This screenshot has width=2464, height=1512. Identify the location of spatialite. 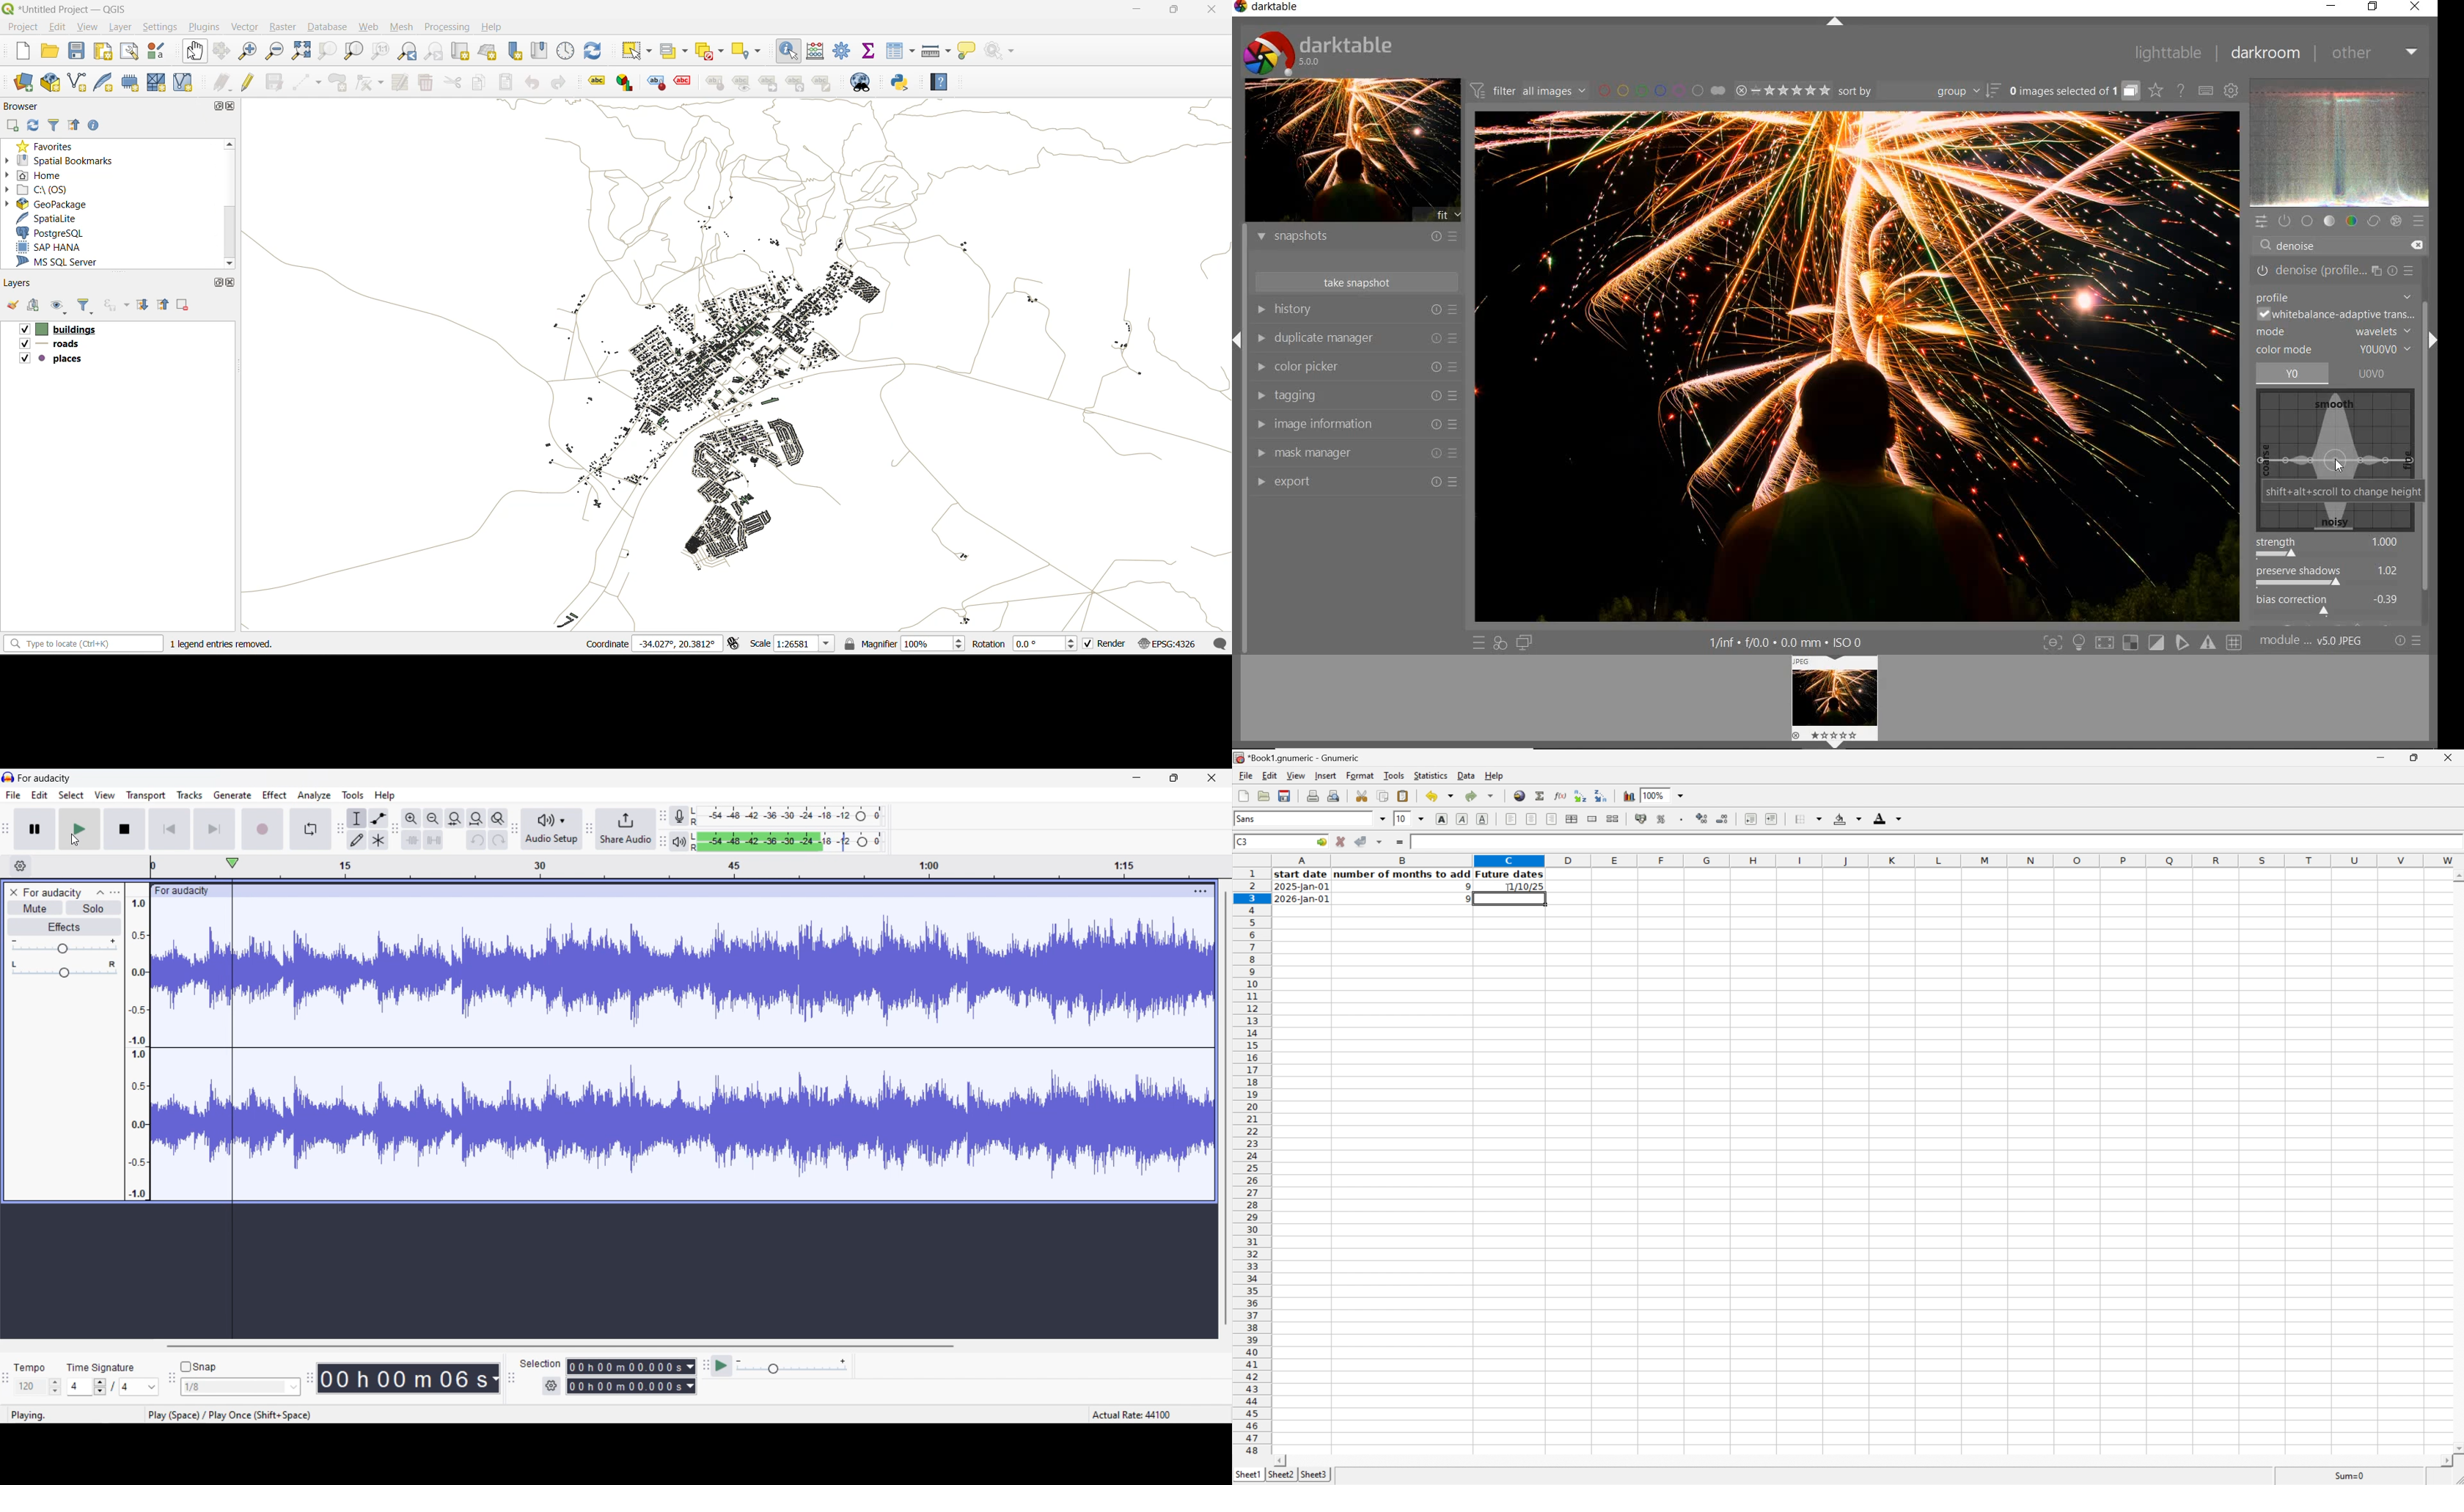
(53, 216).